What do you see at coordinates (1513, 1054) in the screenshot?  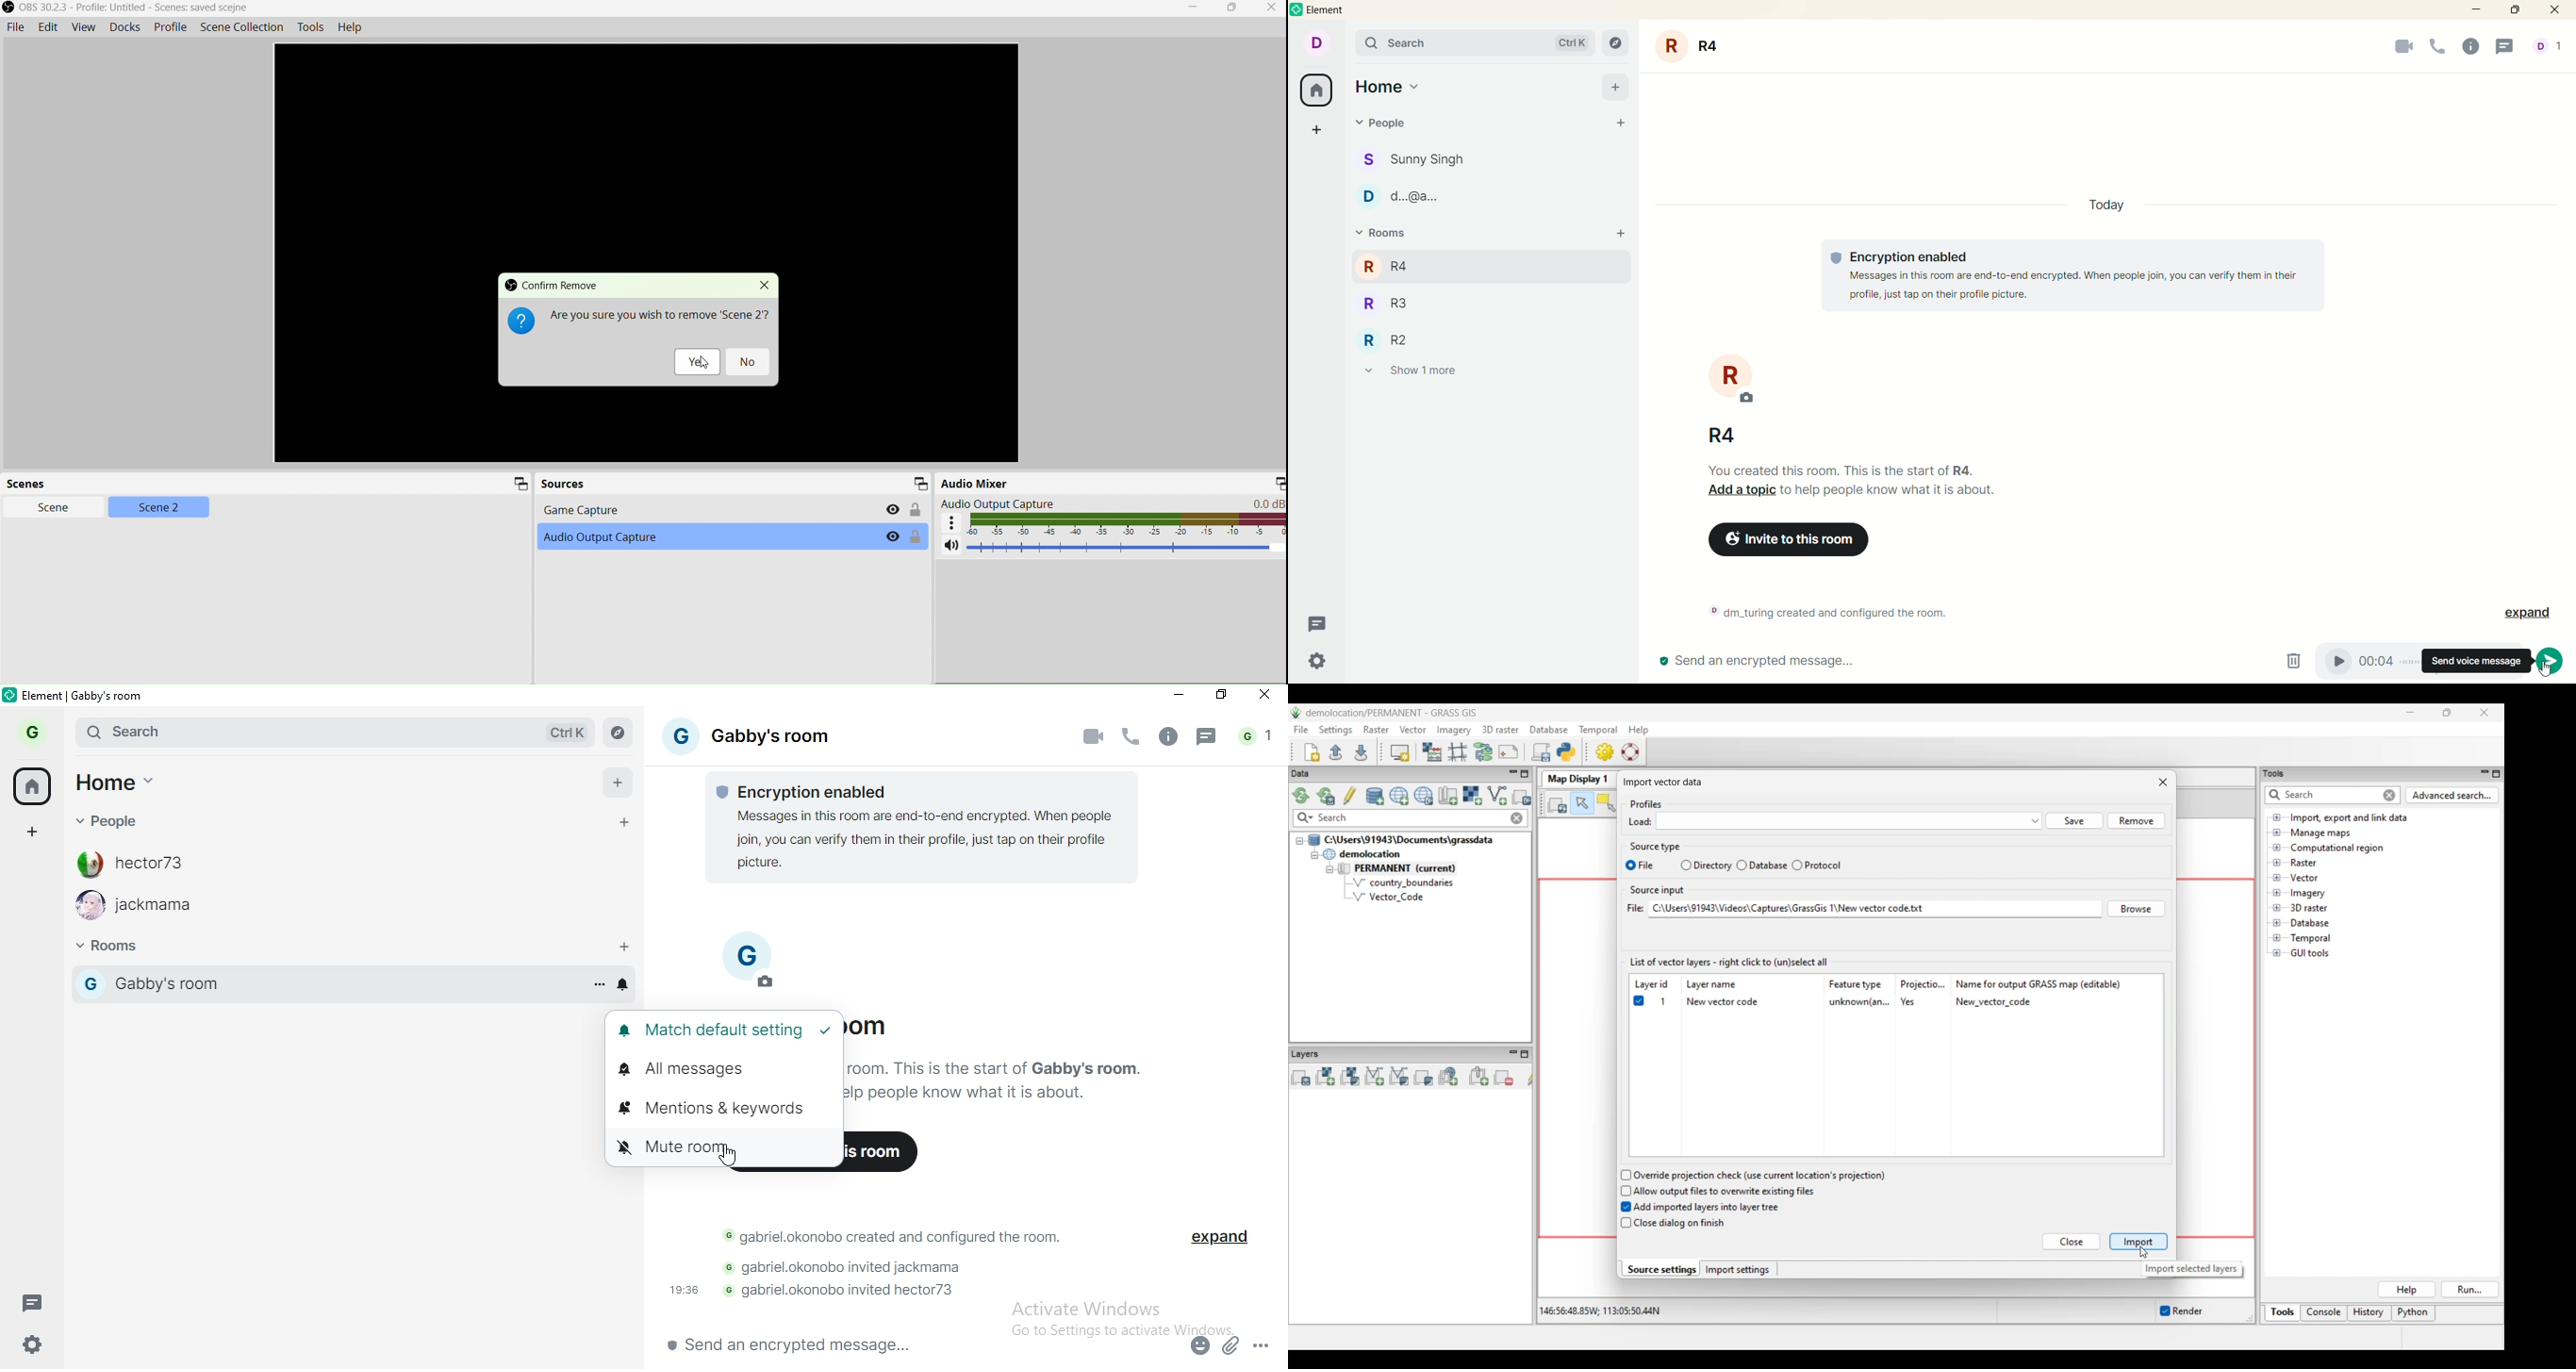 I see `Minimize Layers panel` at bounding box center [1513, 1054].